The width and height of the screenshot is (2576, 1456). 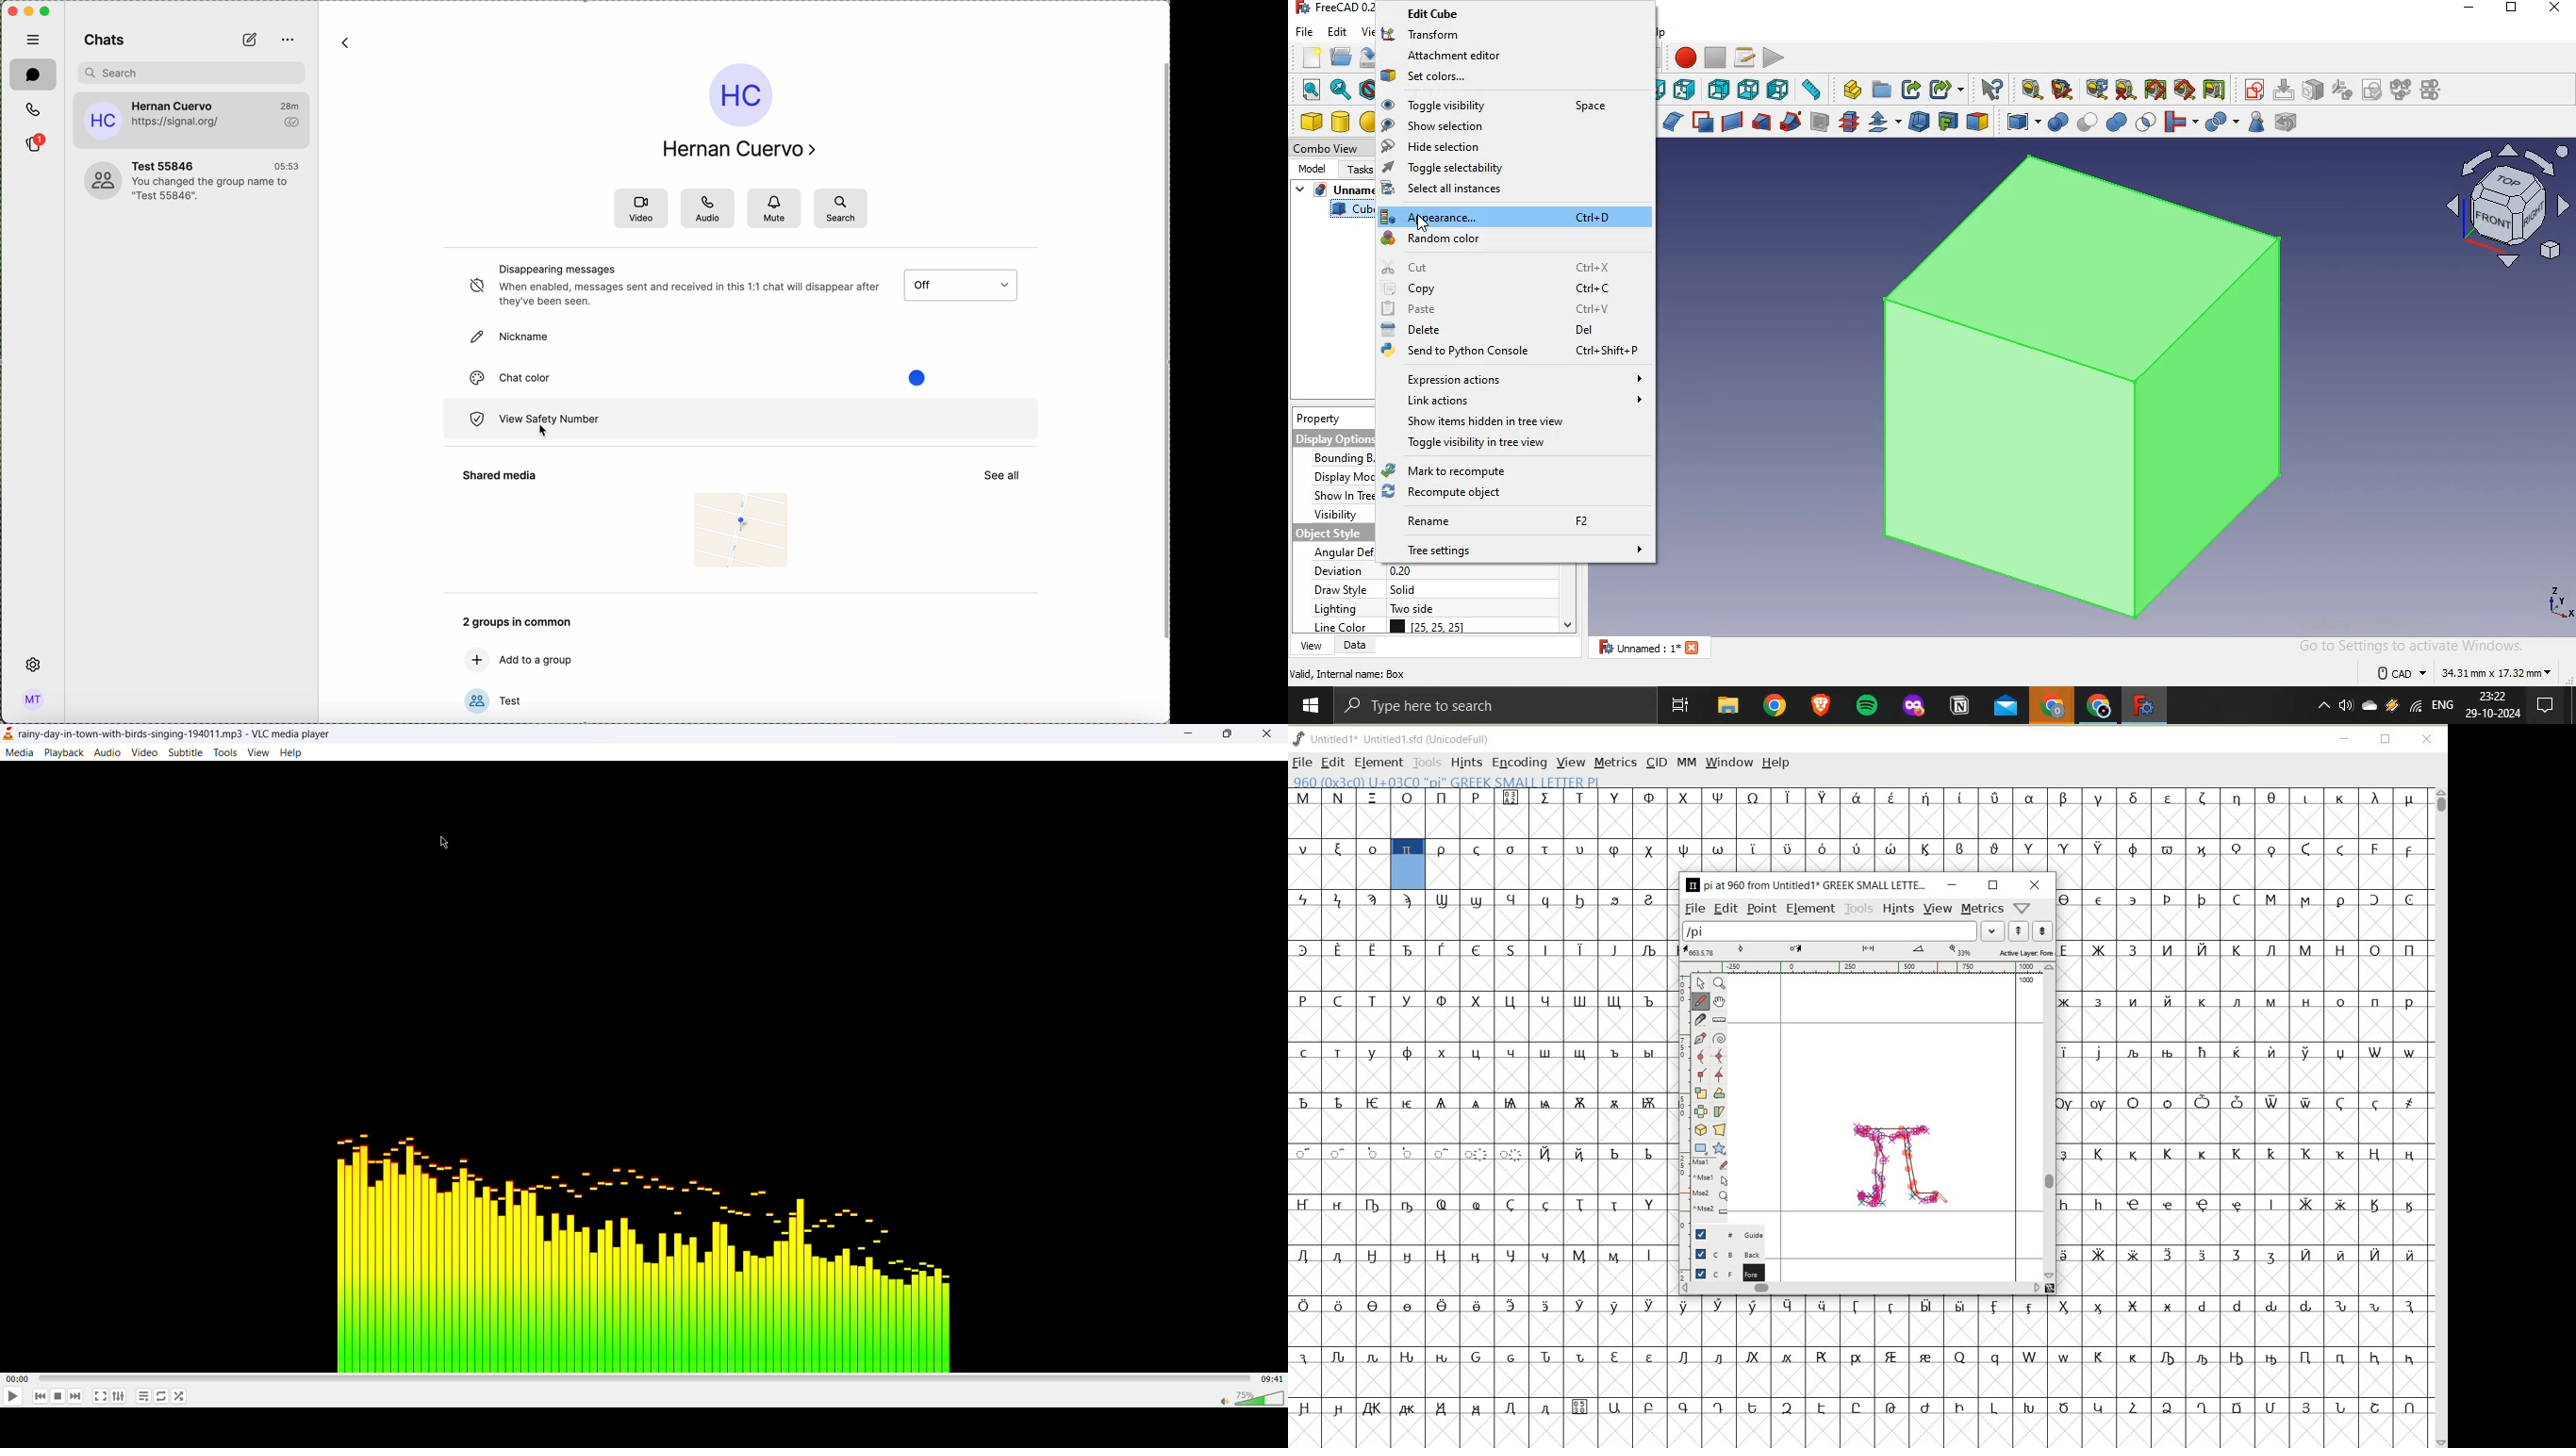 What do you see at coordinates (1615, 761) in the screenshot?
I see `METRICS` at bounding box center [1615, 761].